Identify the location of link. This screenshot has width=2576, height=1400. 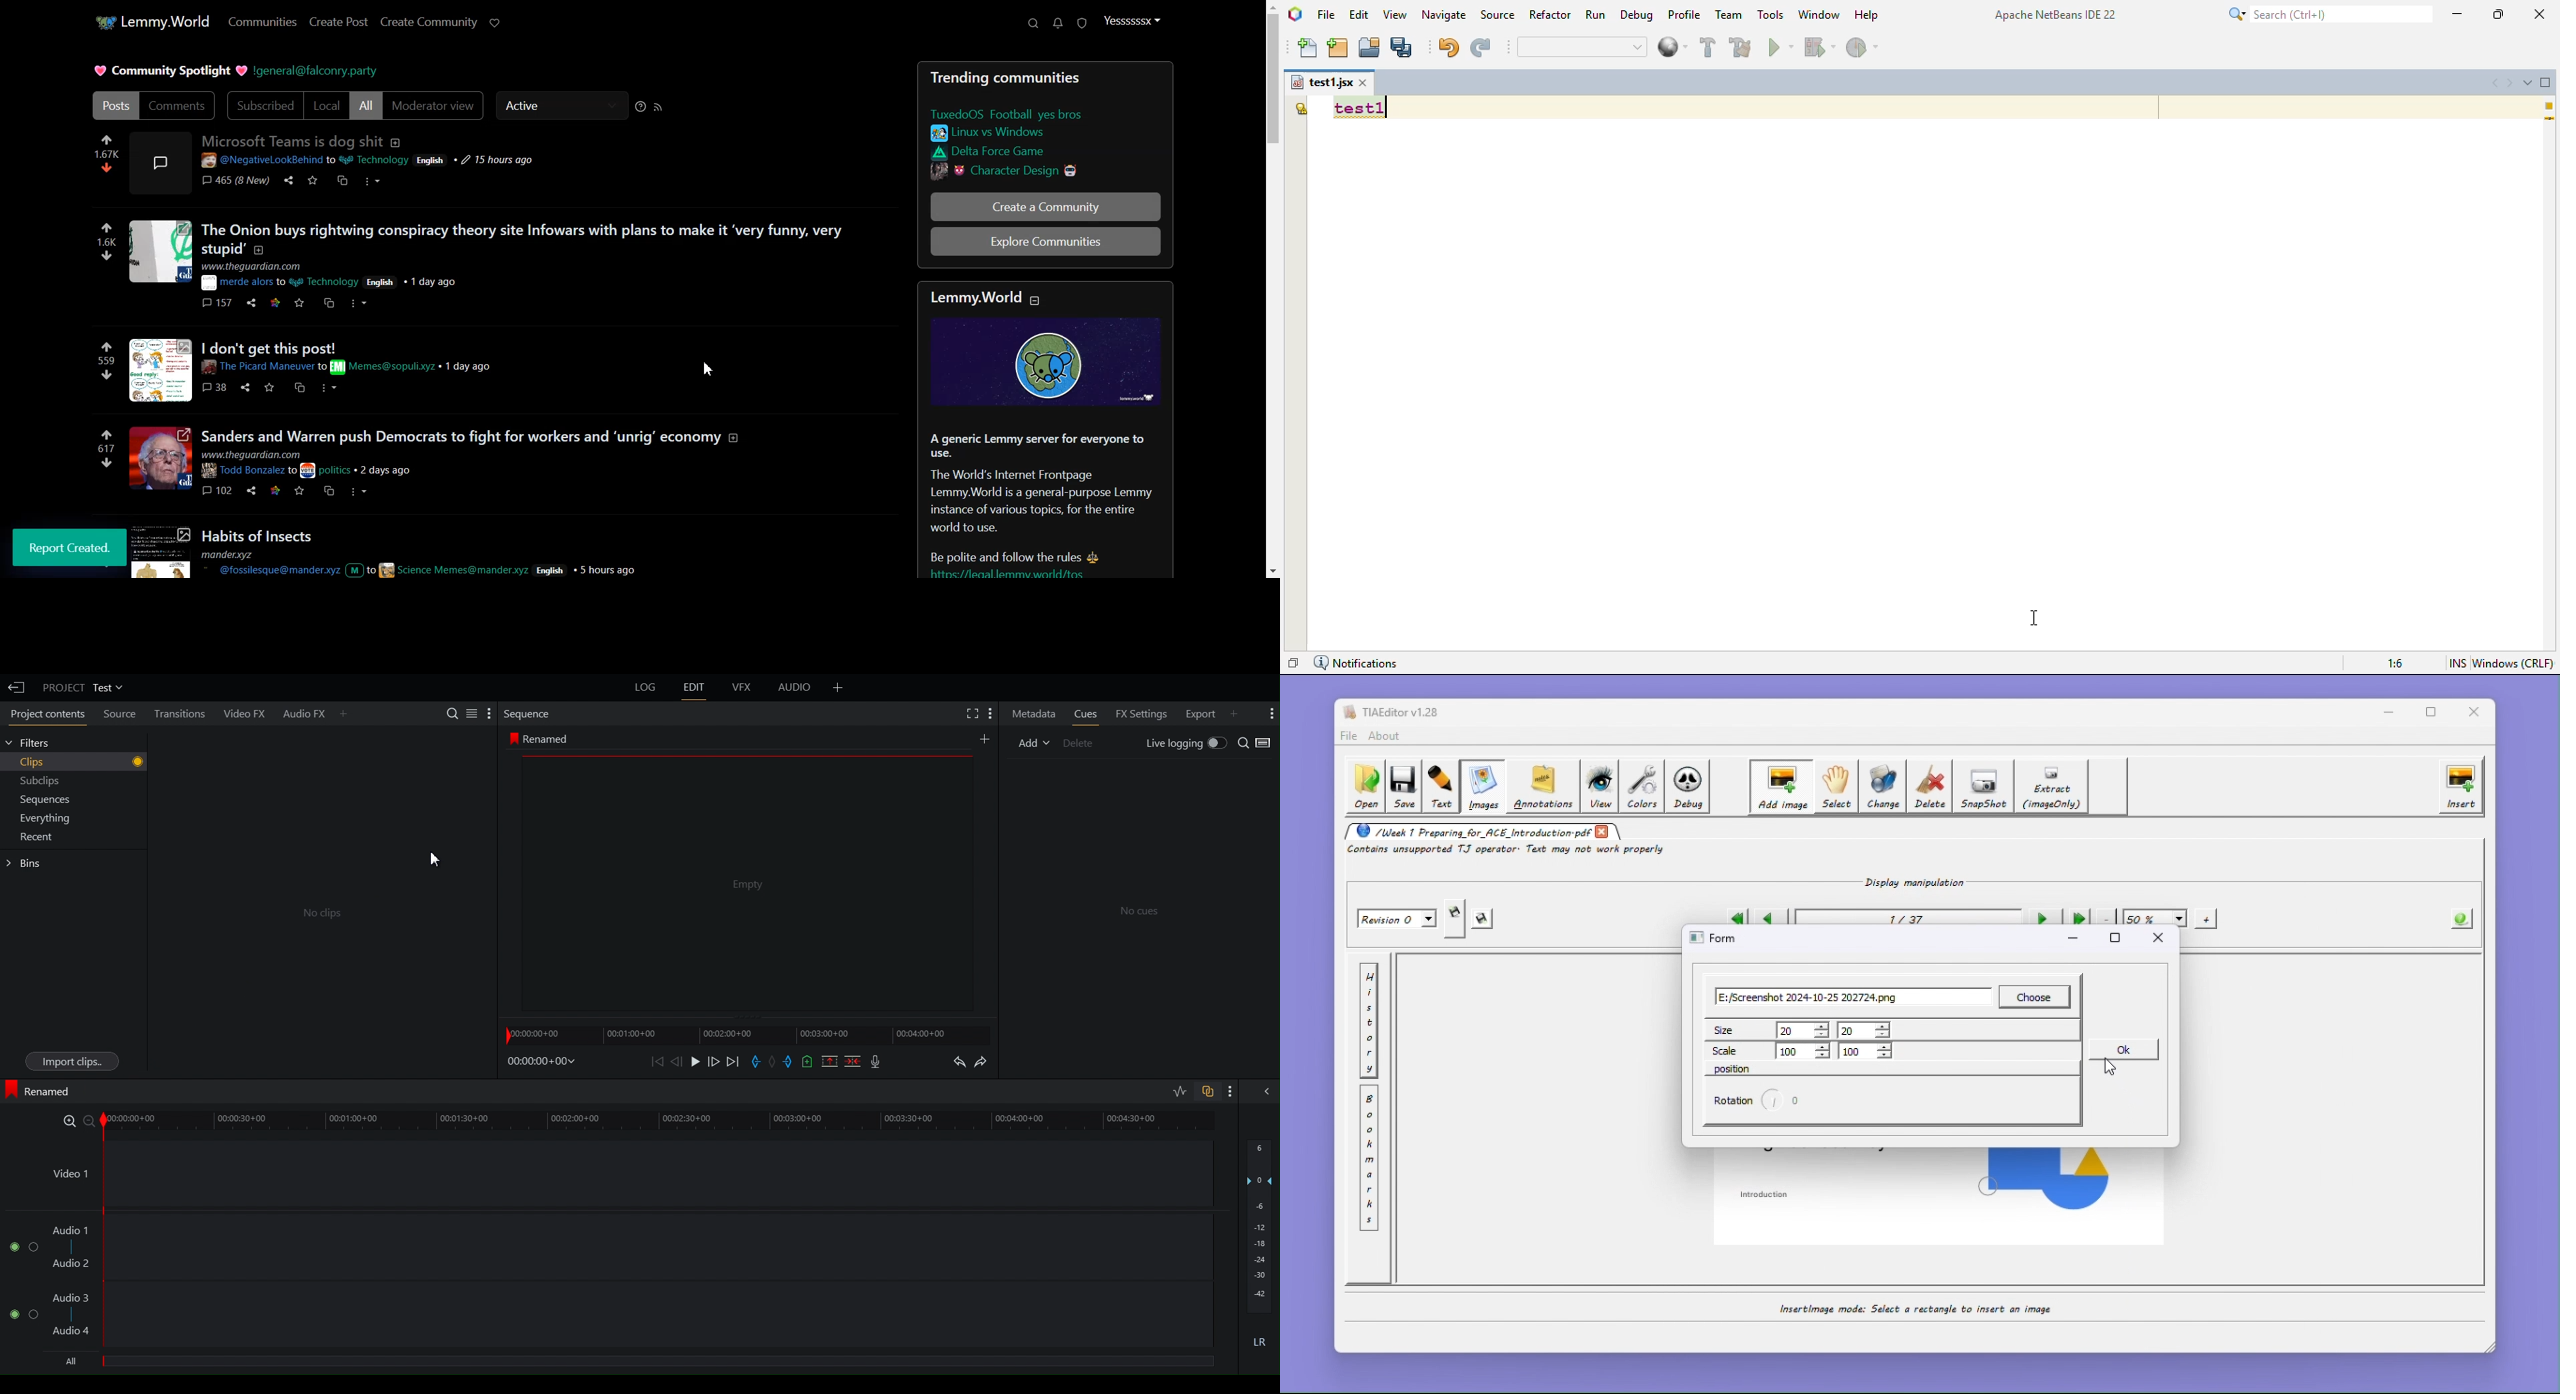
(107, 436).